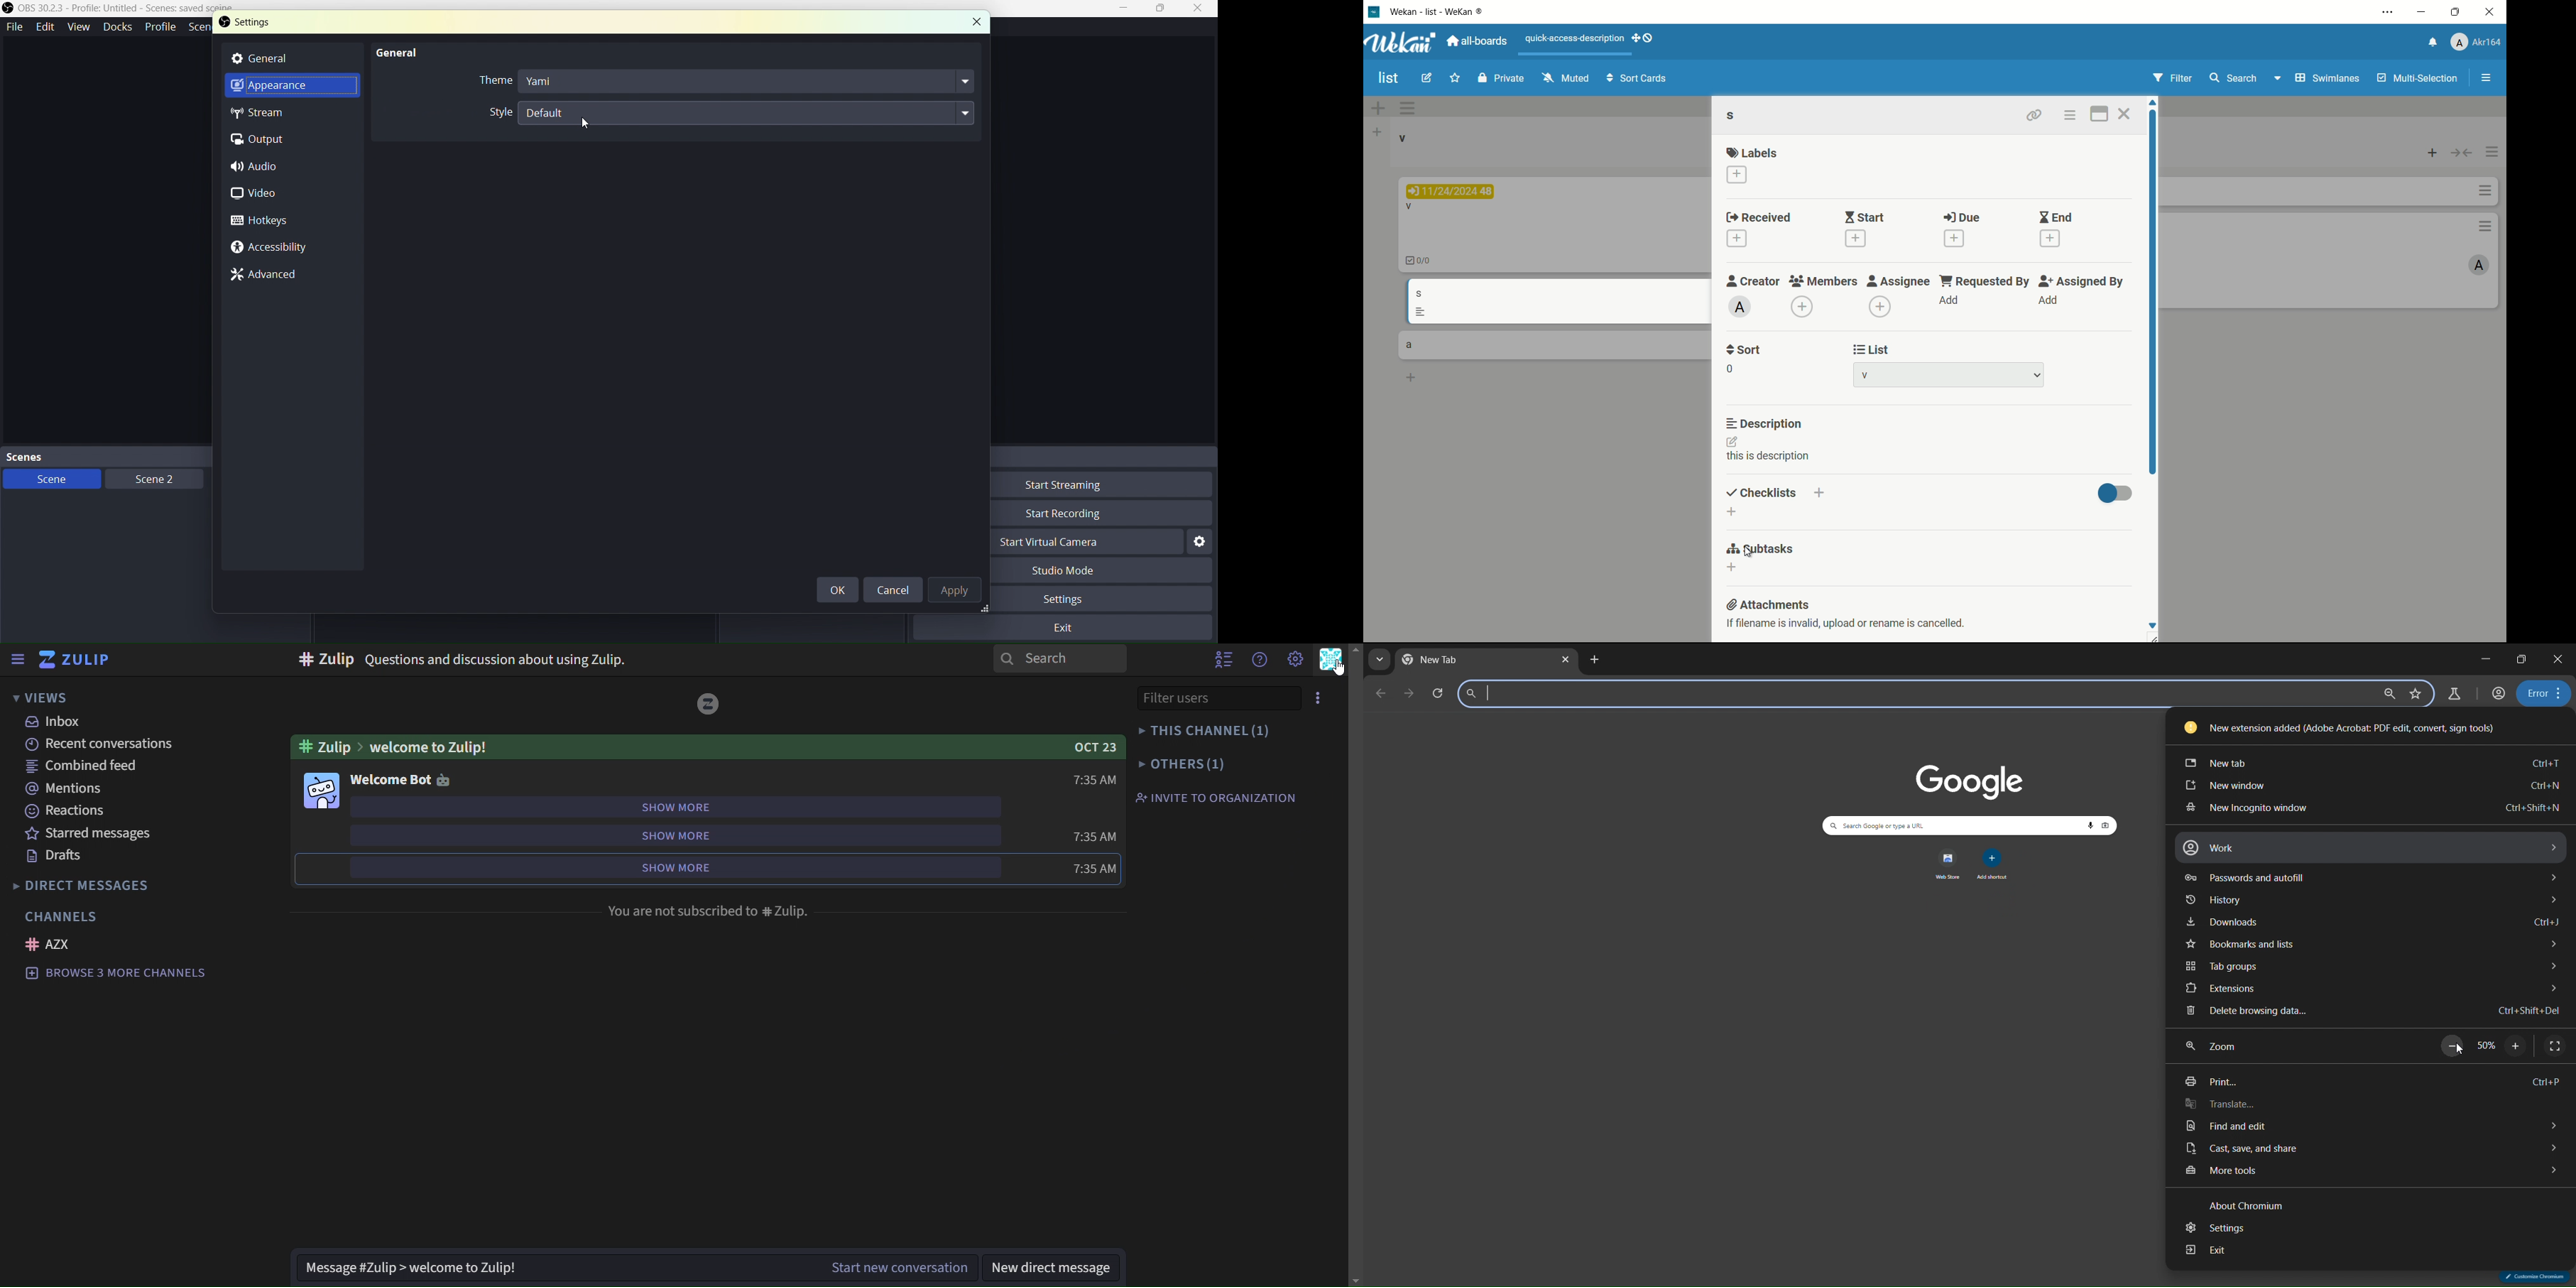 Image resolution: width=2576 pixels, height=1288 pixels. I want to click on Scenes, so click(140, 456).